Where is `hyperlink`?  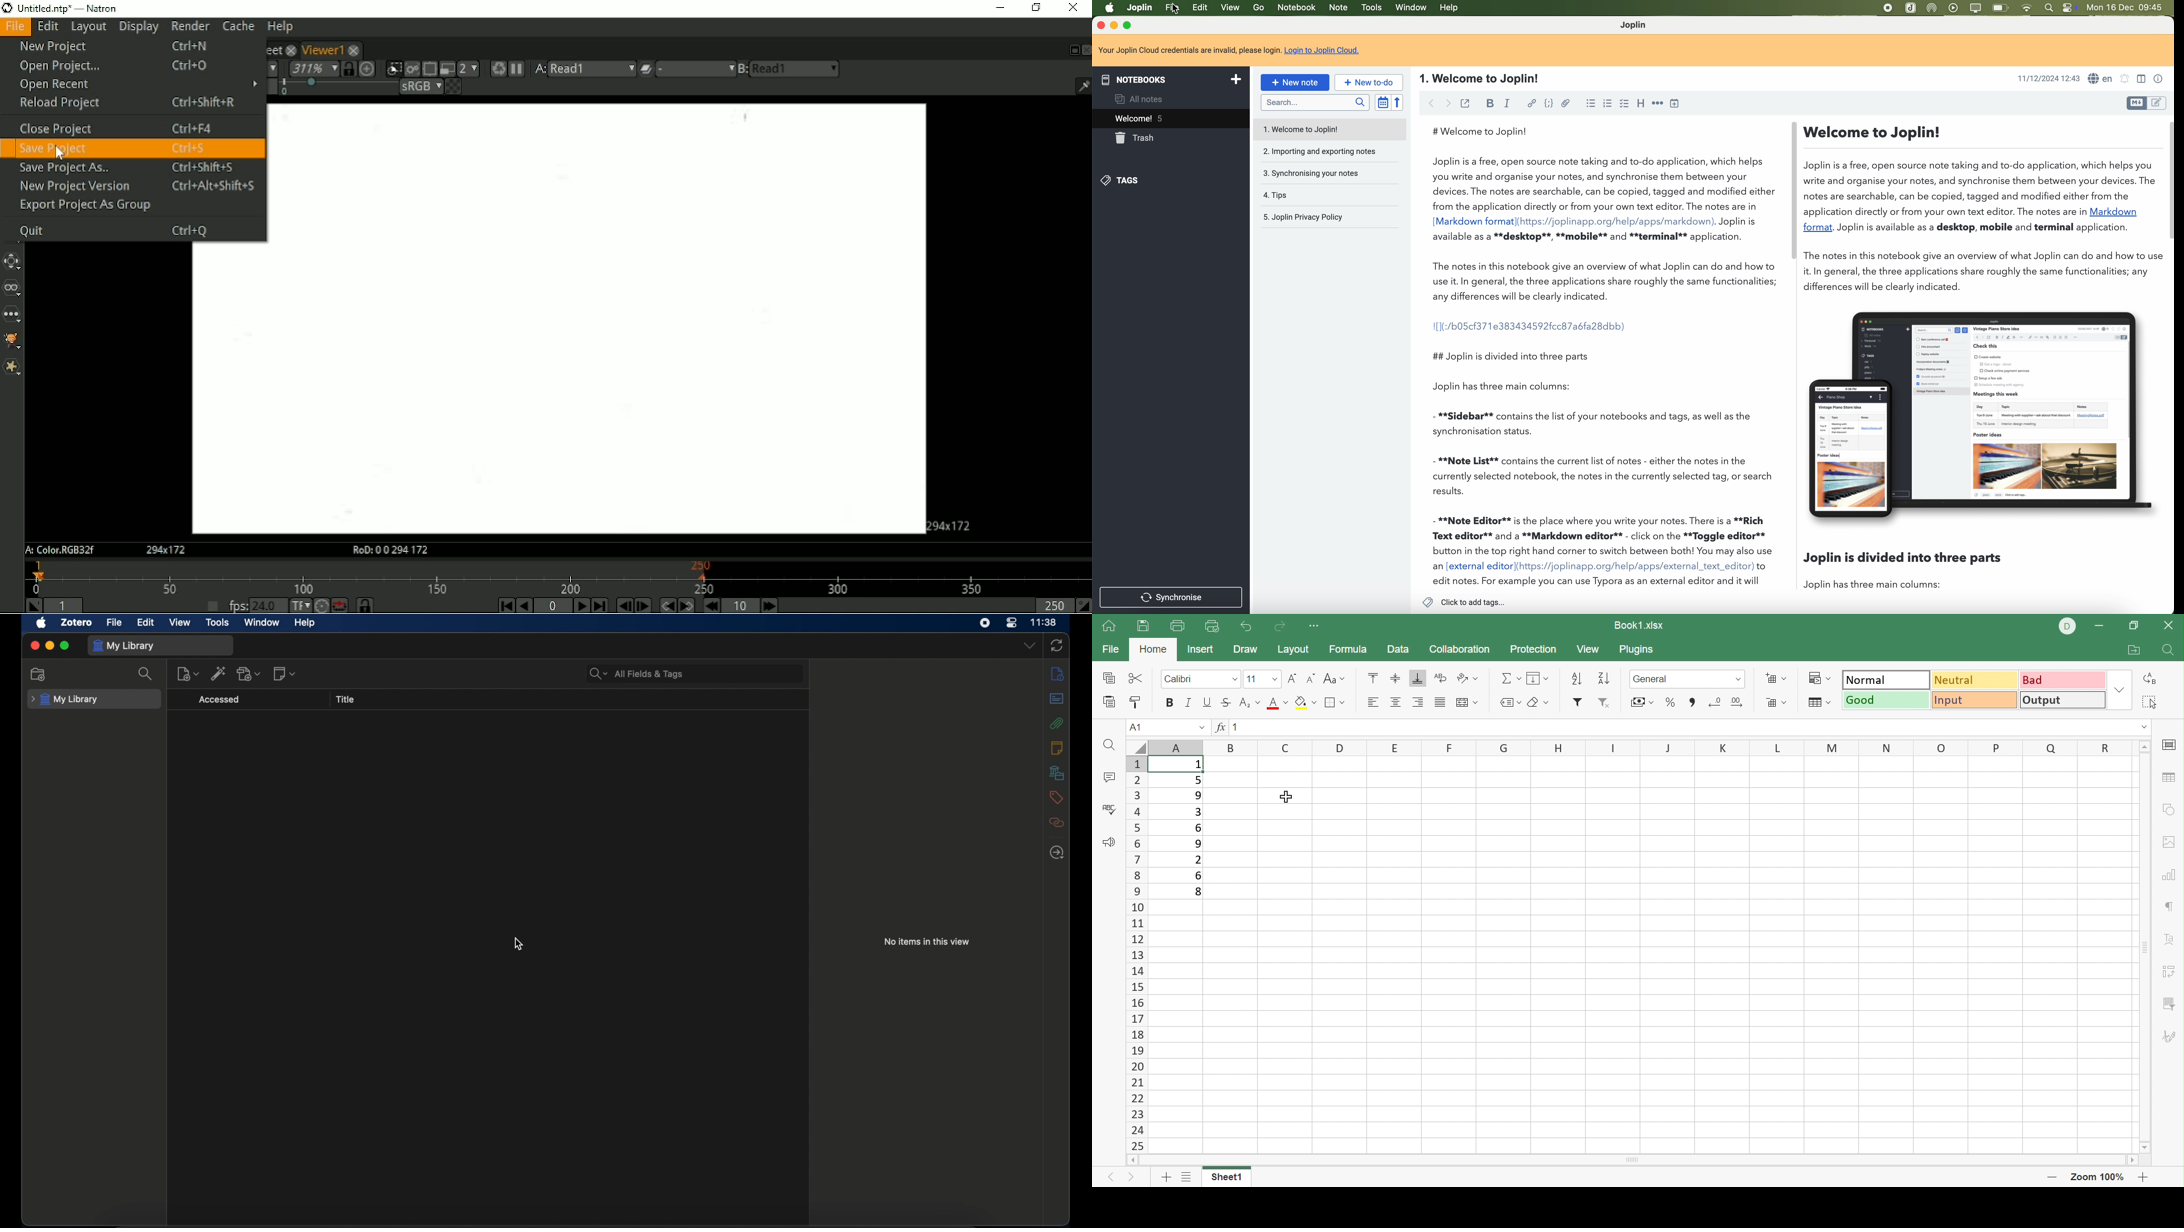
hyperlink is located at coordinates (1532, 104).